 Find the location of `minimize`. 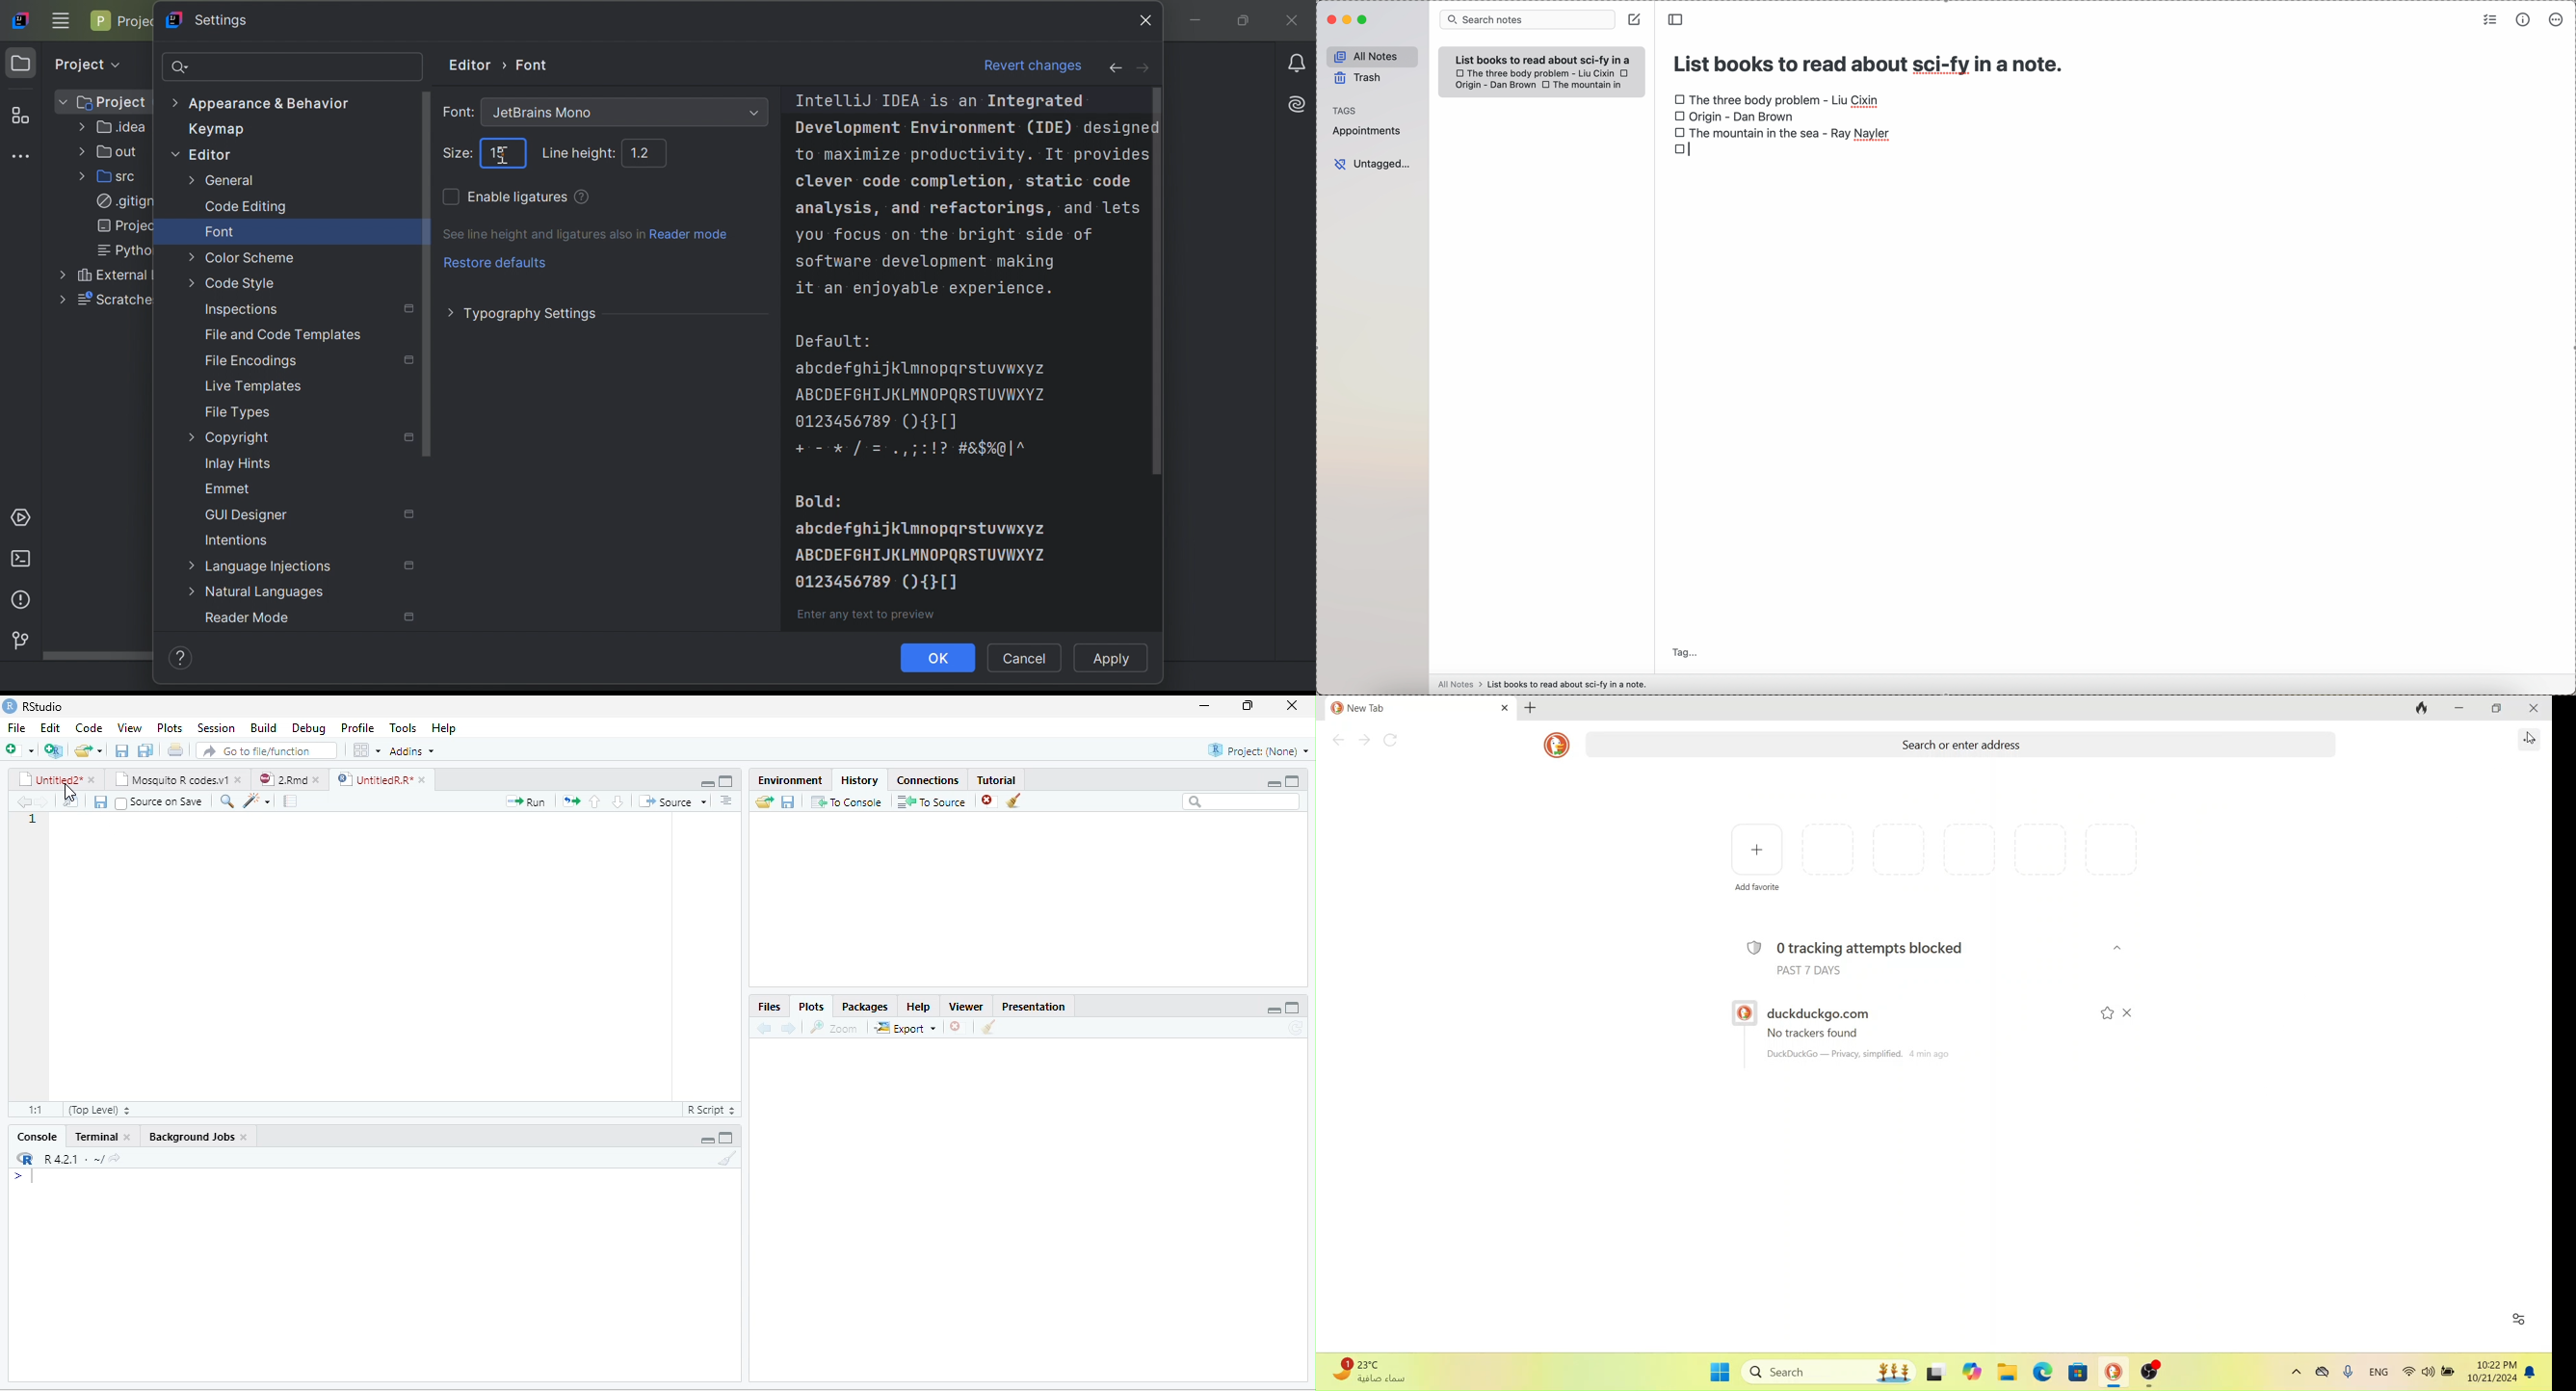

minimize is located at coordinates (701, 781).